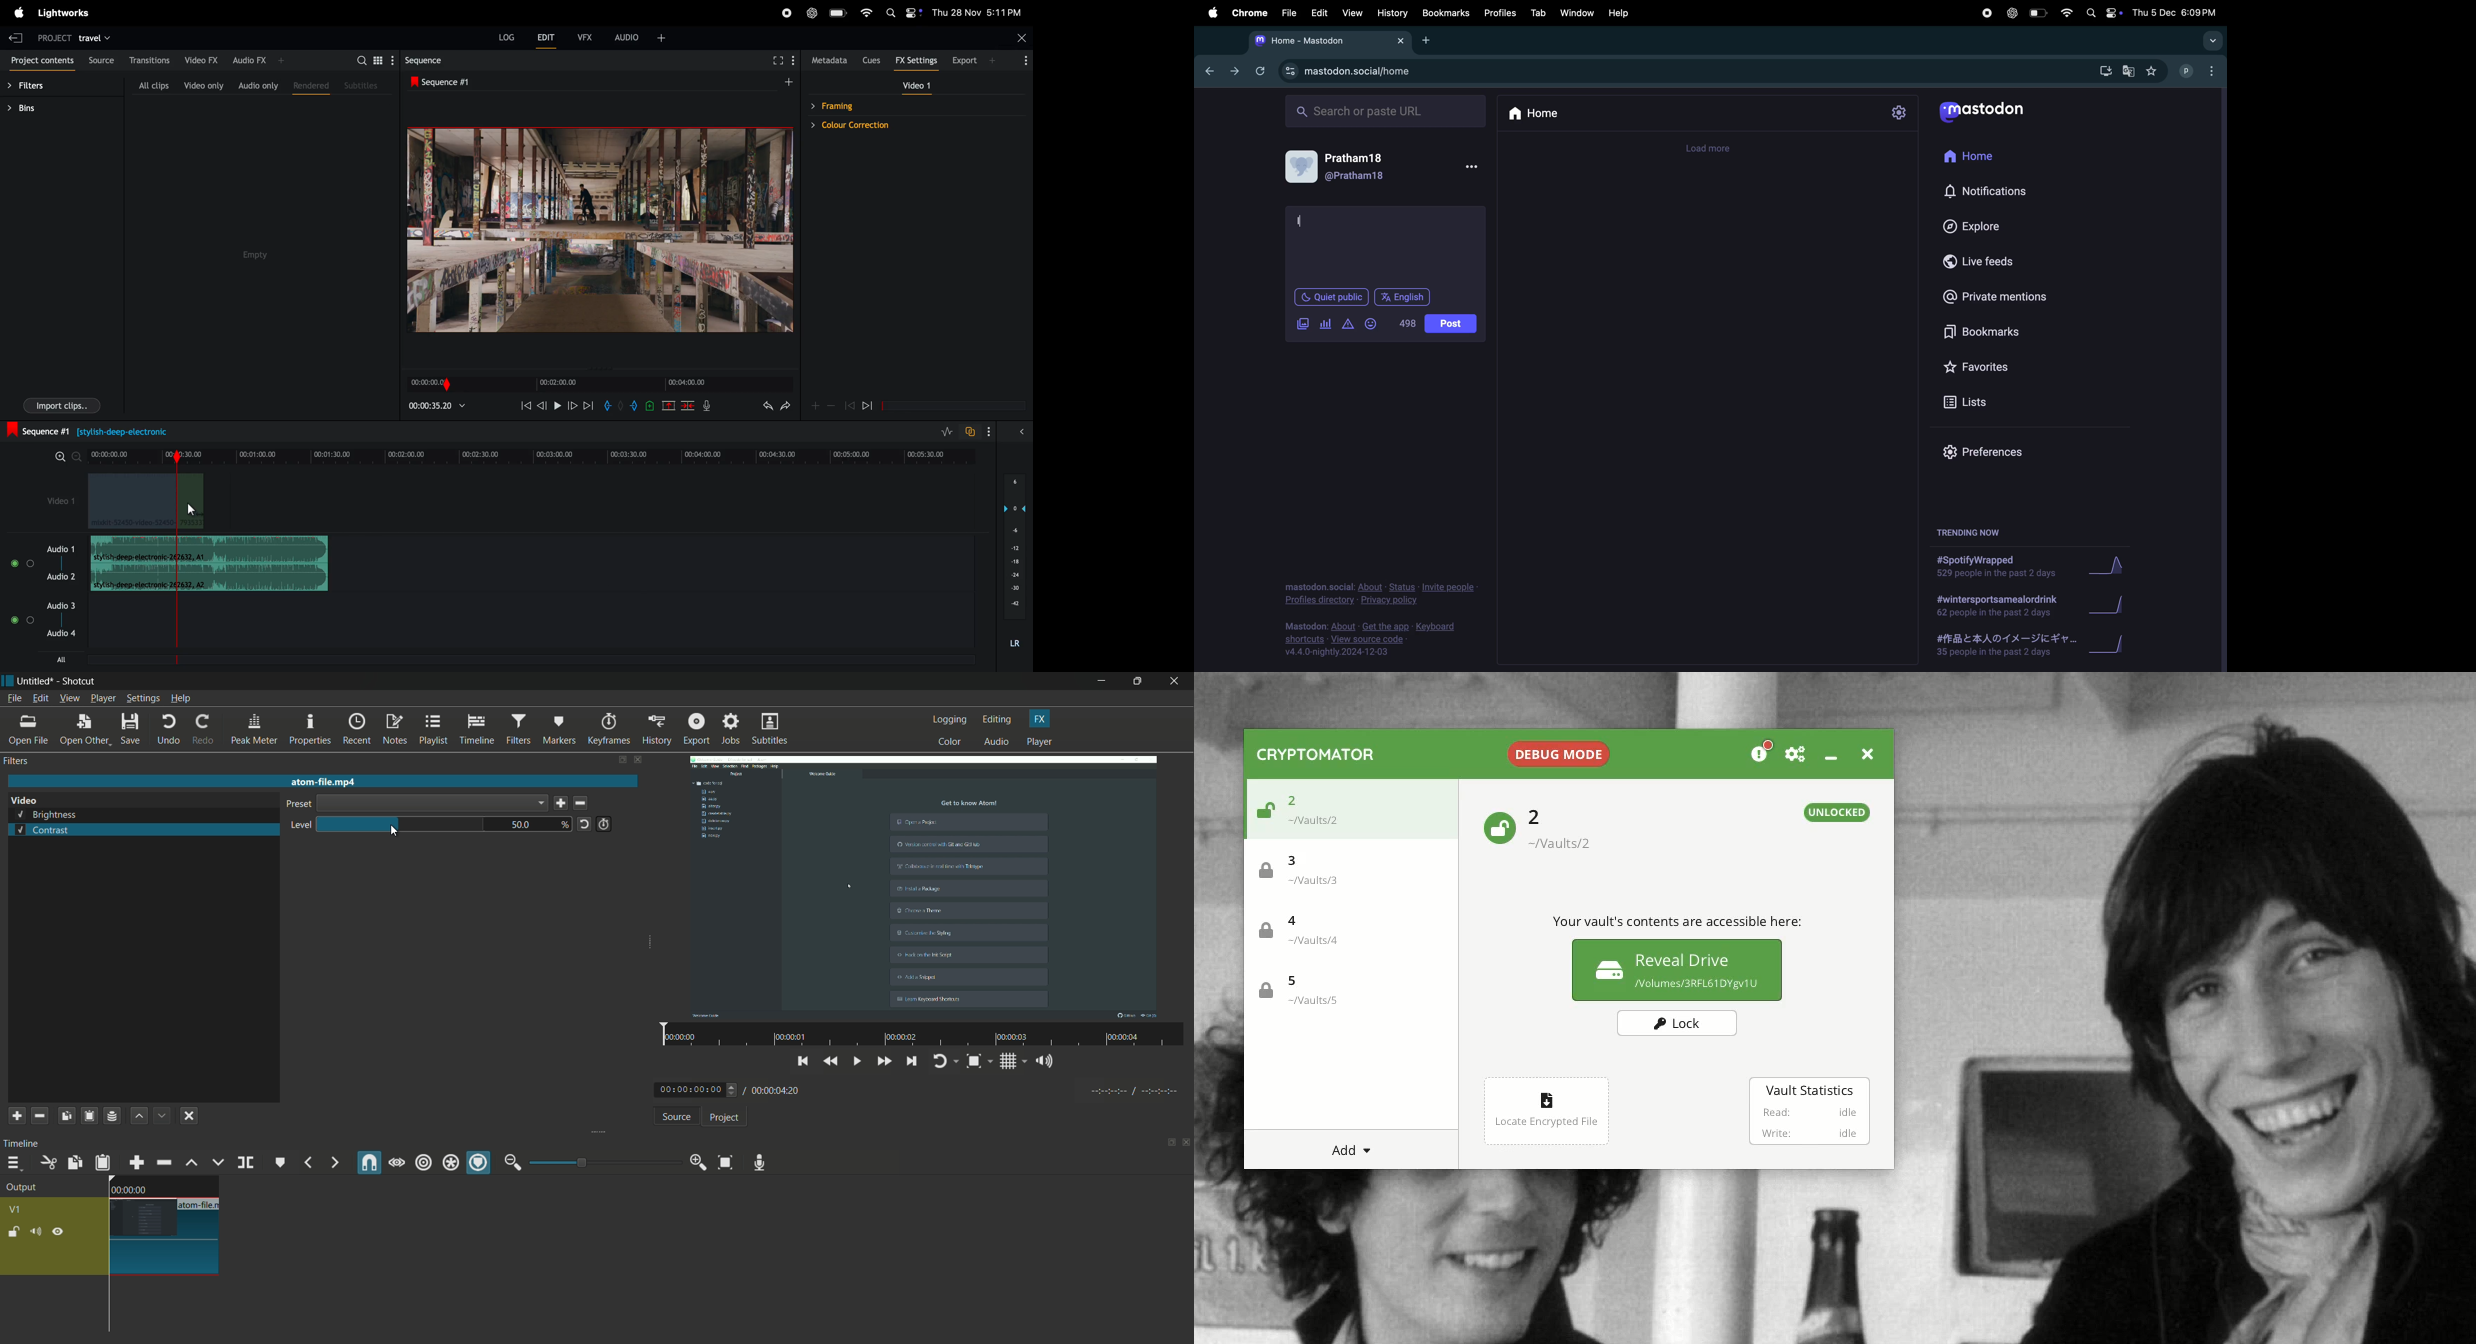 This screenshot has width=2492, height=1344. Describe the element at coordinates (65, 456) in the screenshot. I see `zoom in zoom out` at that location.